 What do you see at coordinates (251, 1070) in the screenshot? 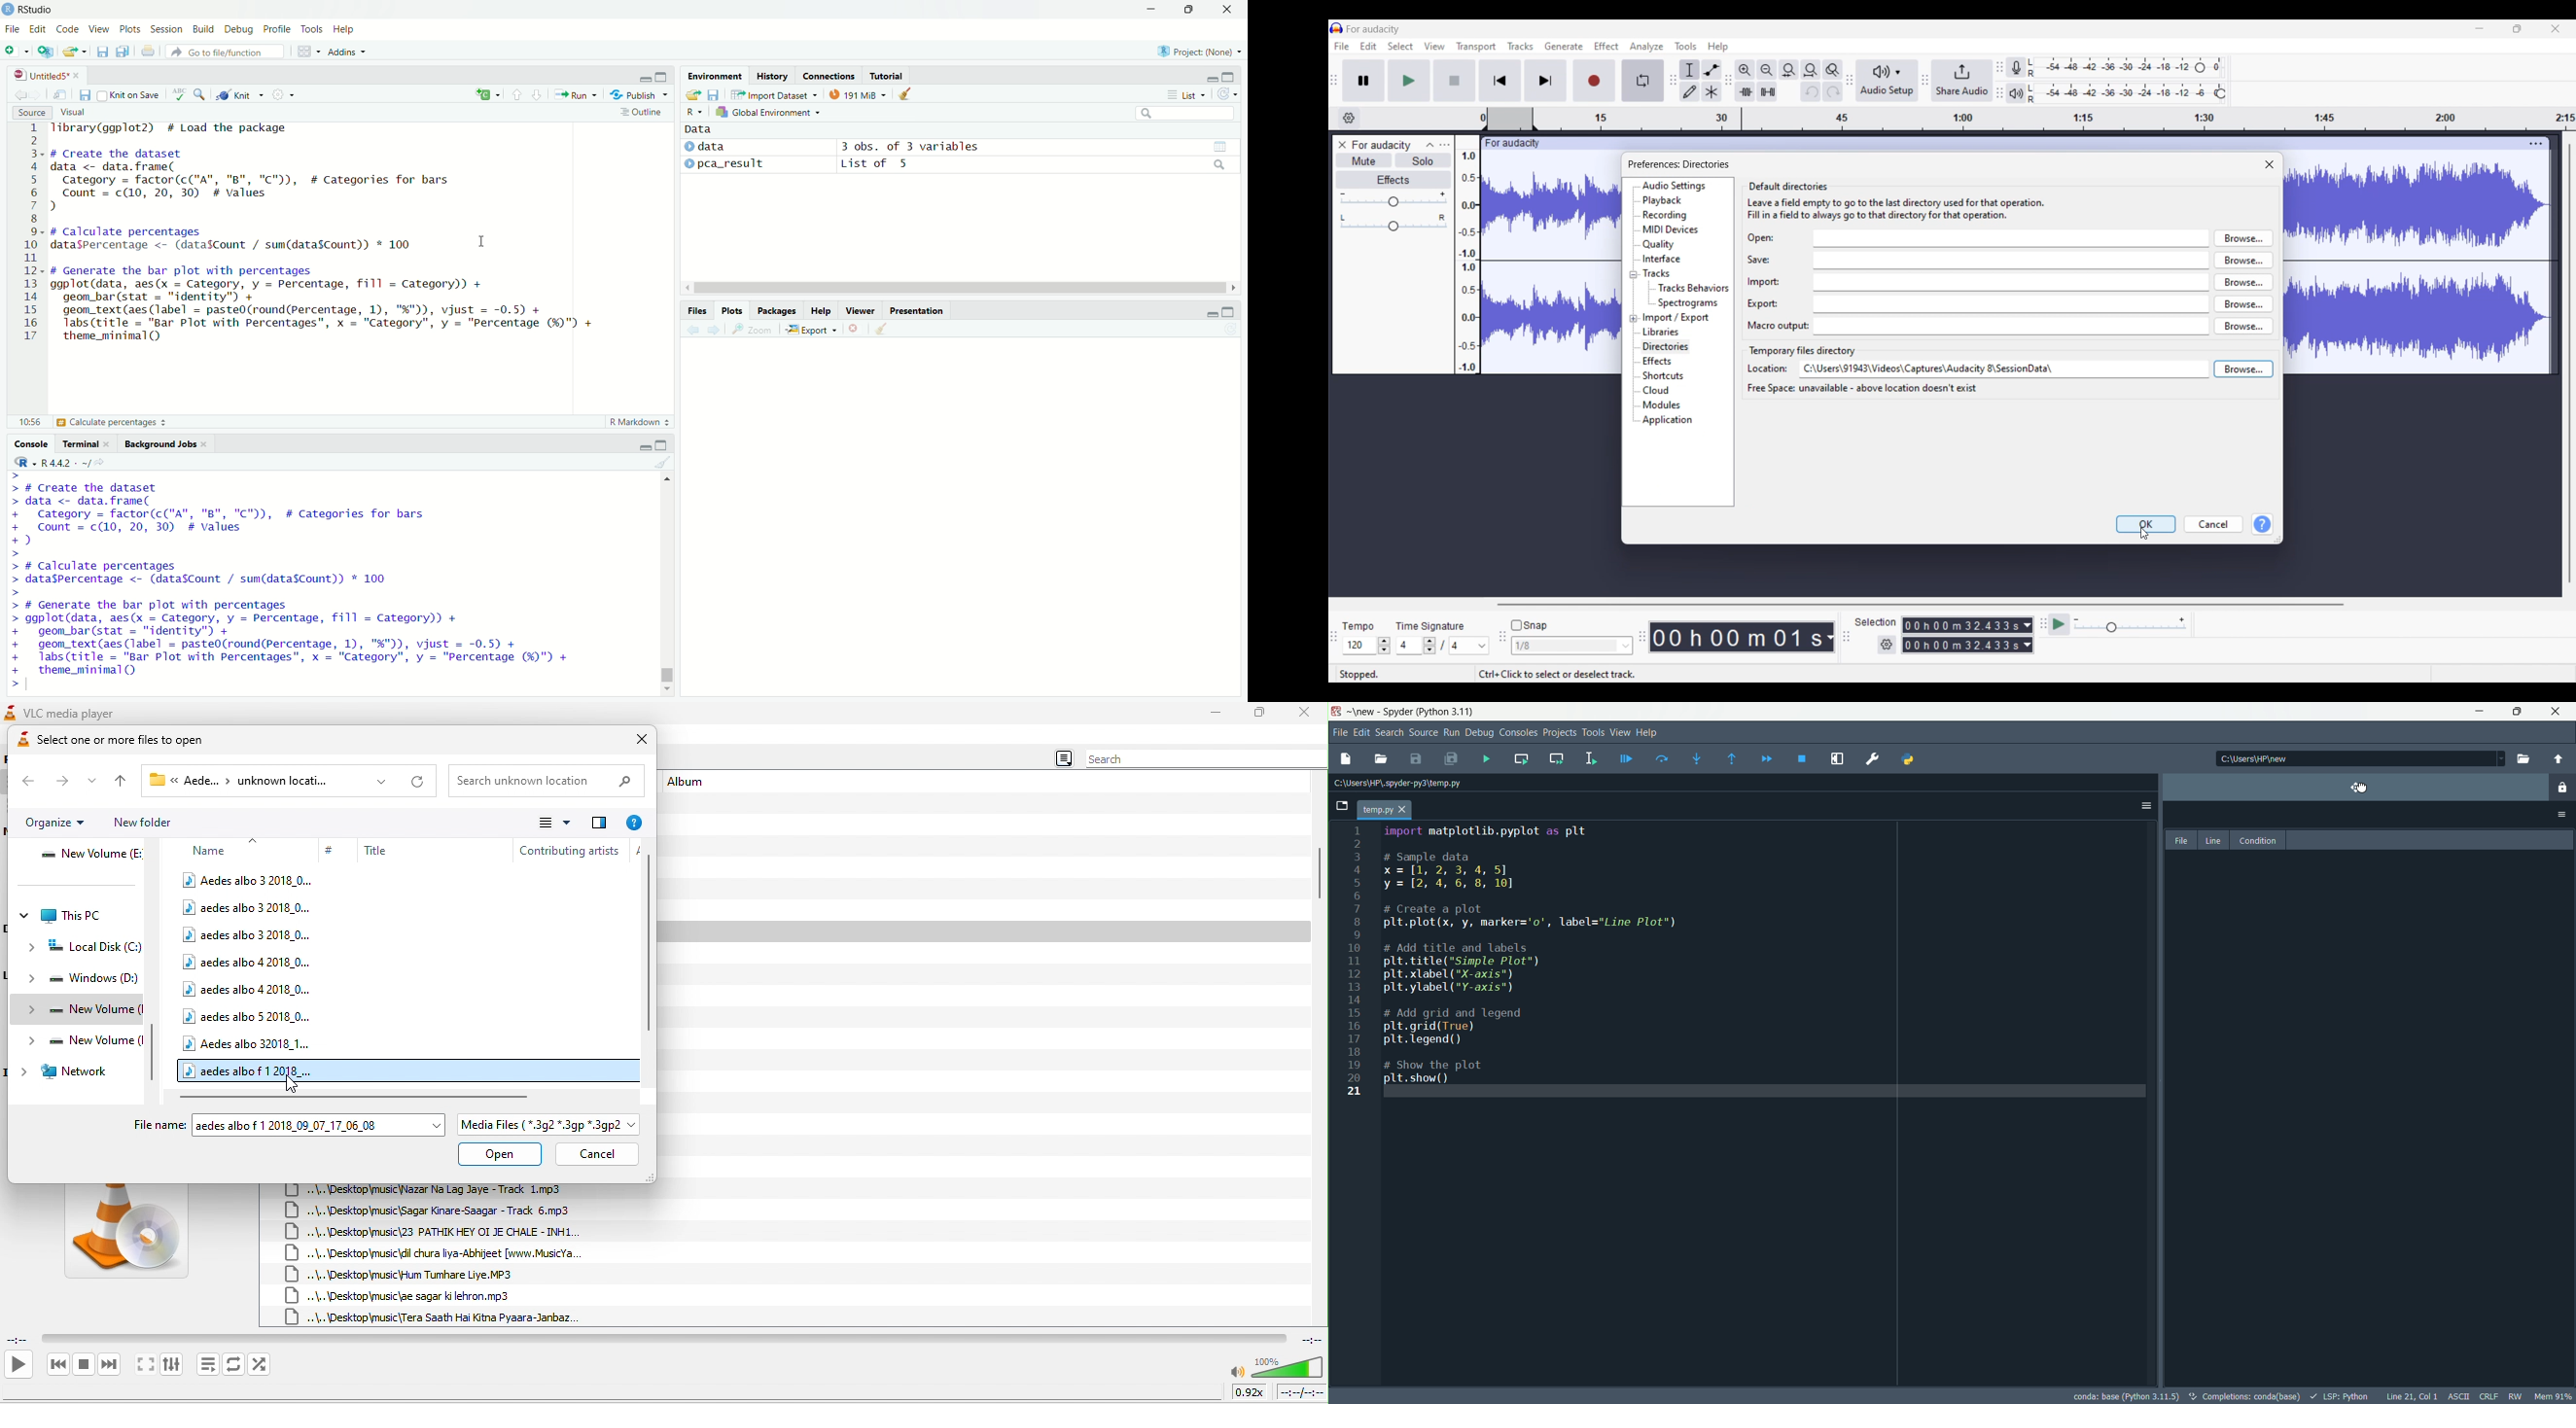
I see `aedes albo f 1 2018_...` at bounding box center [251, 1070].